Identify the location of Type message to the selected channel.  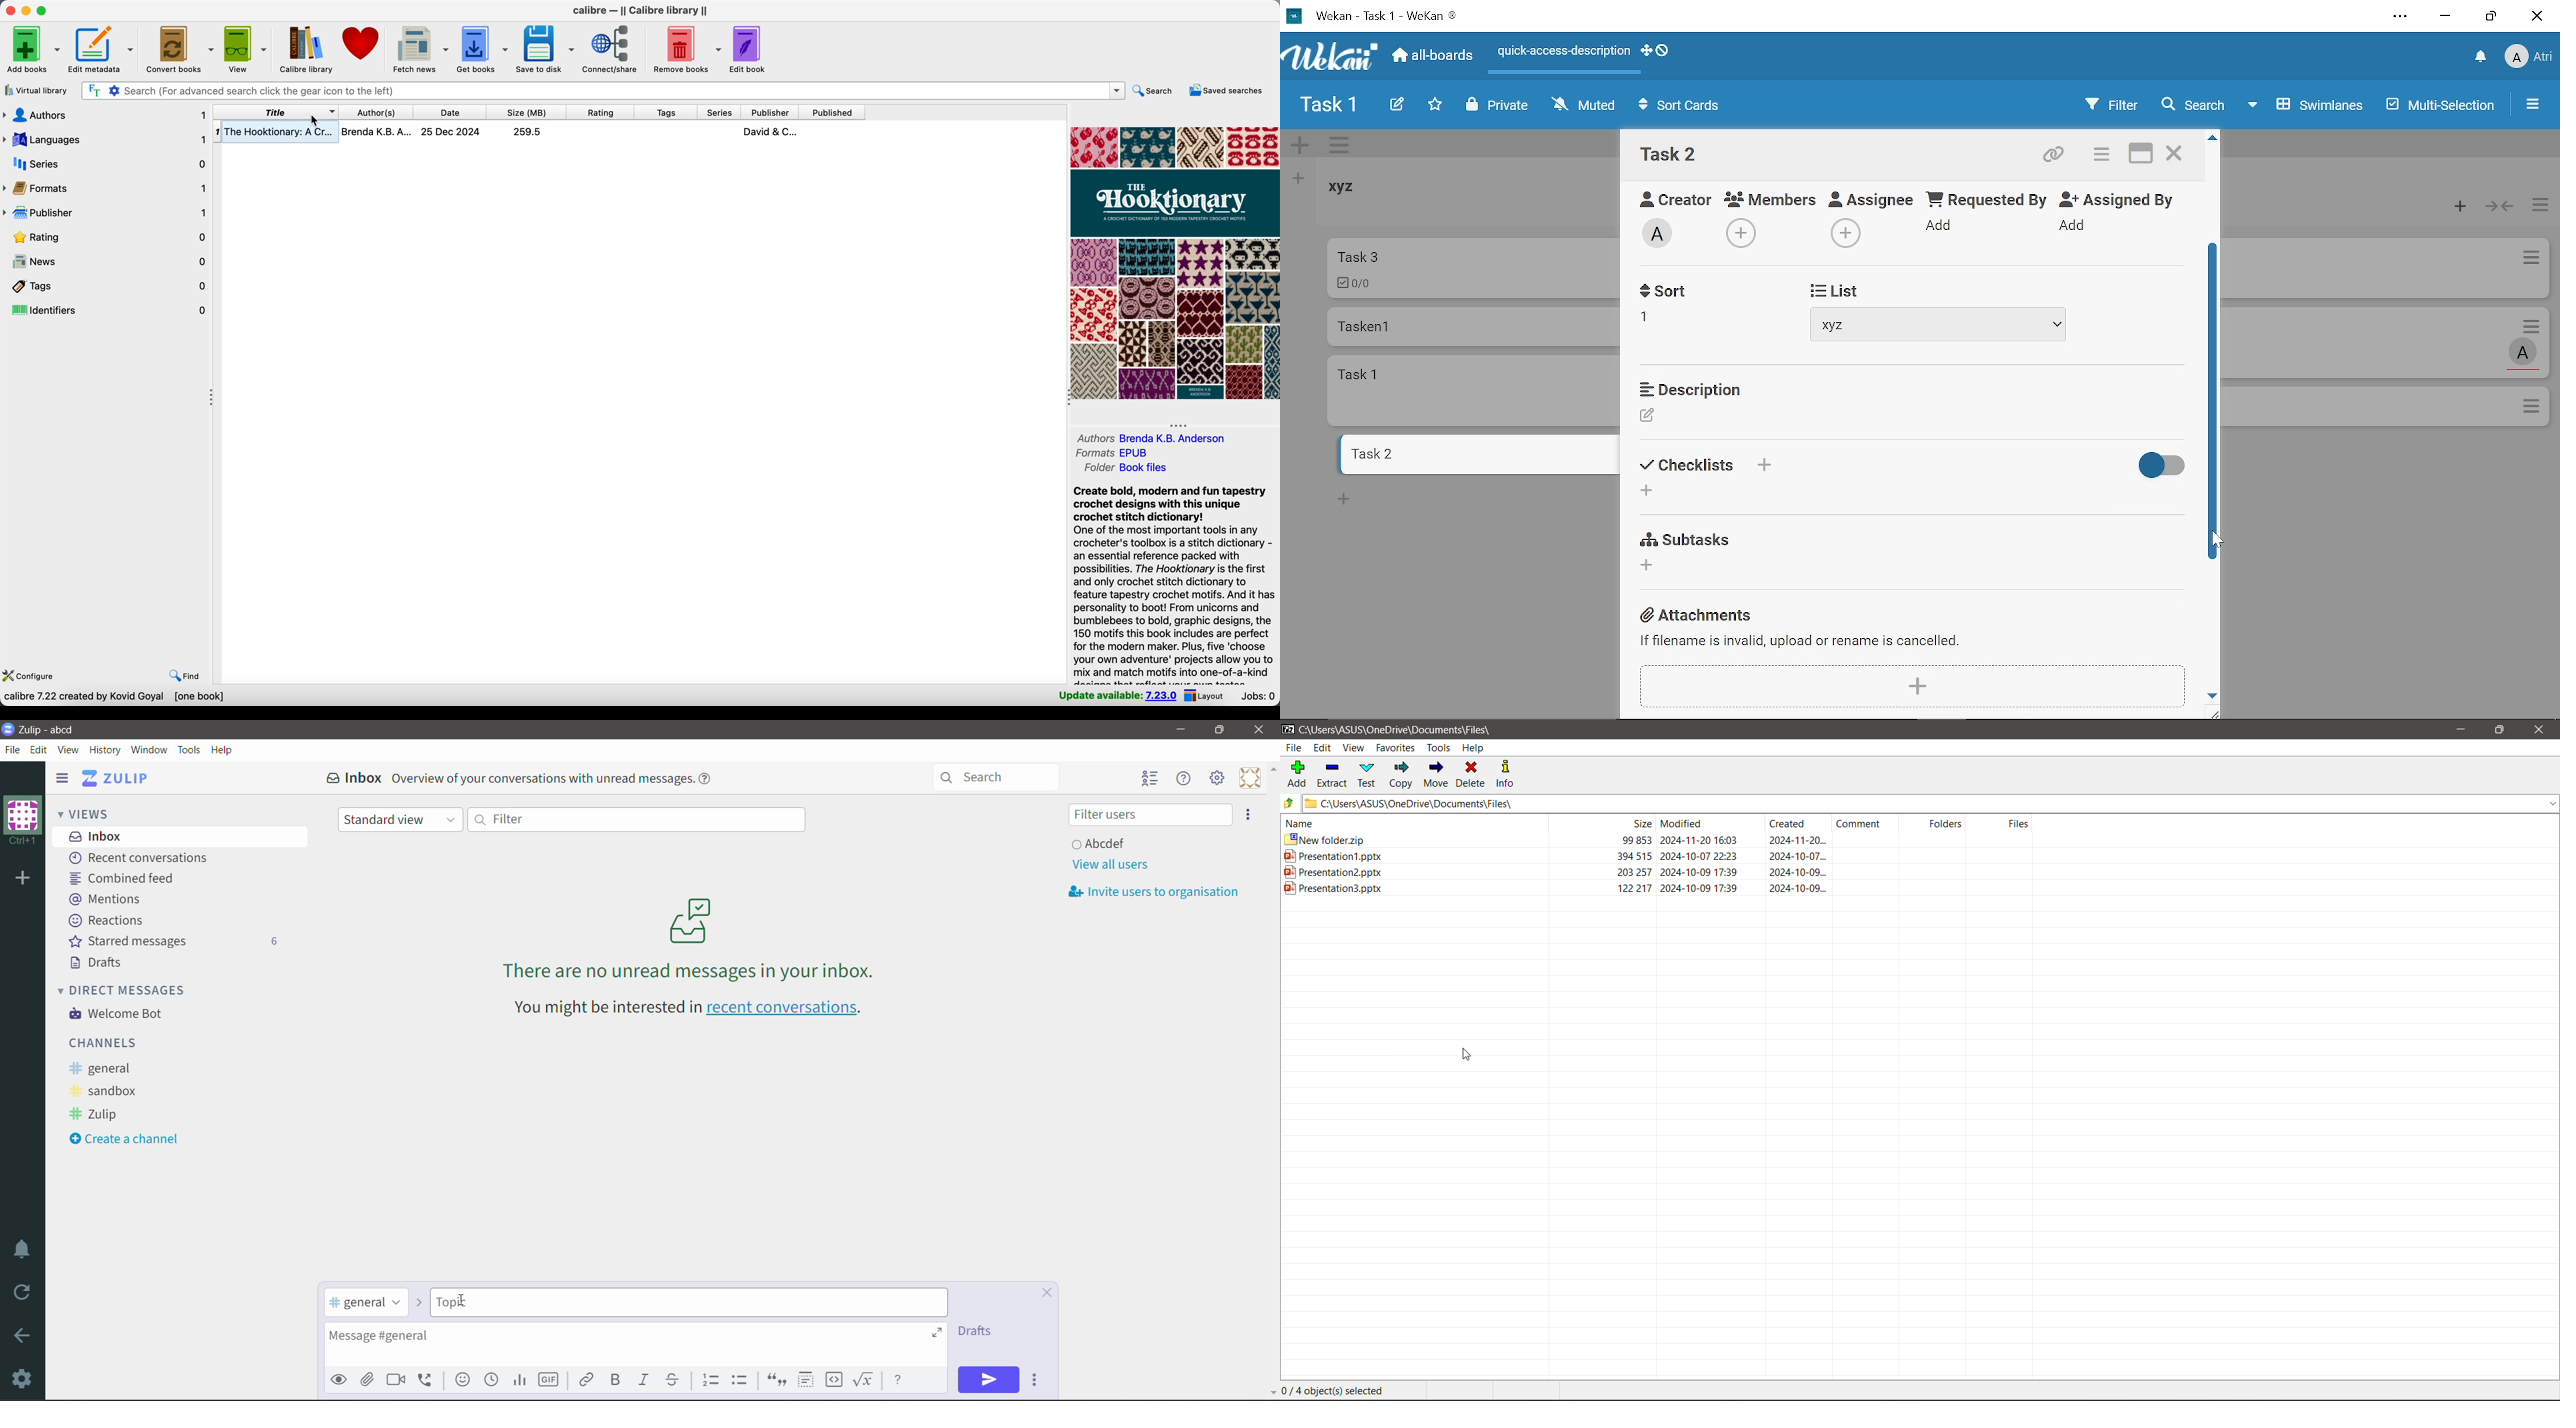
(635, 1345).